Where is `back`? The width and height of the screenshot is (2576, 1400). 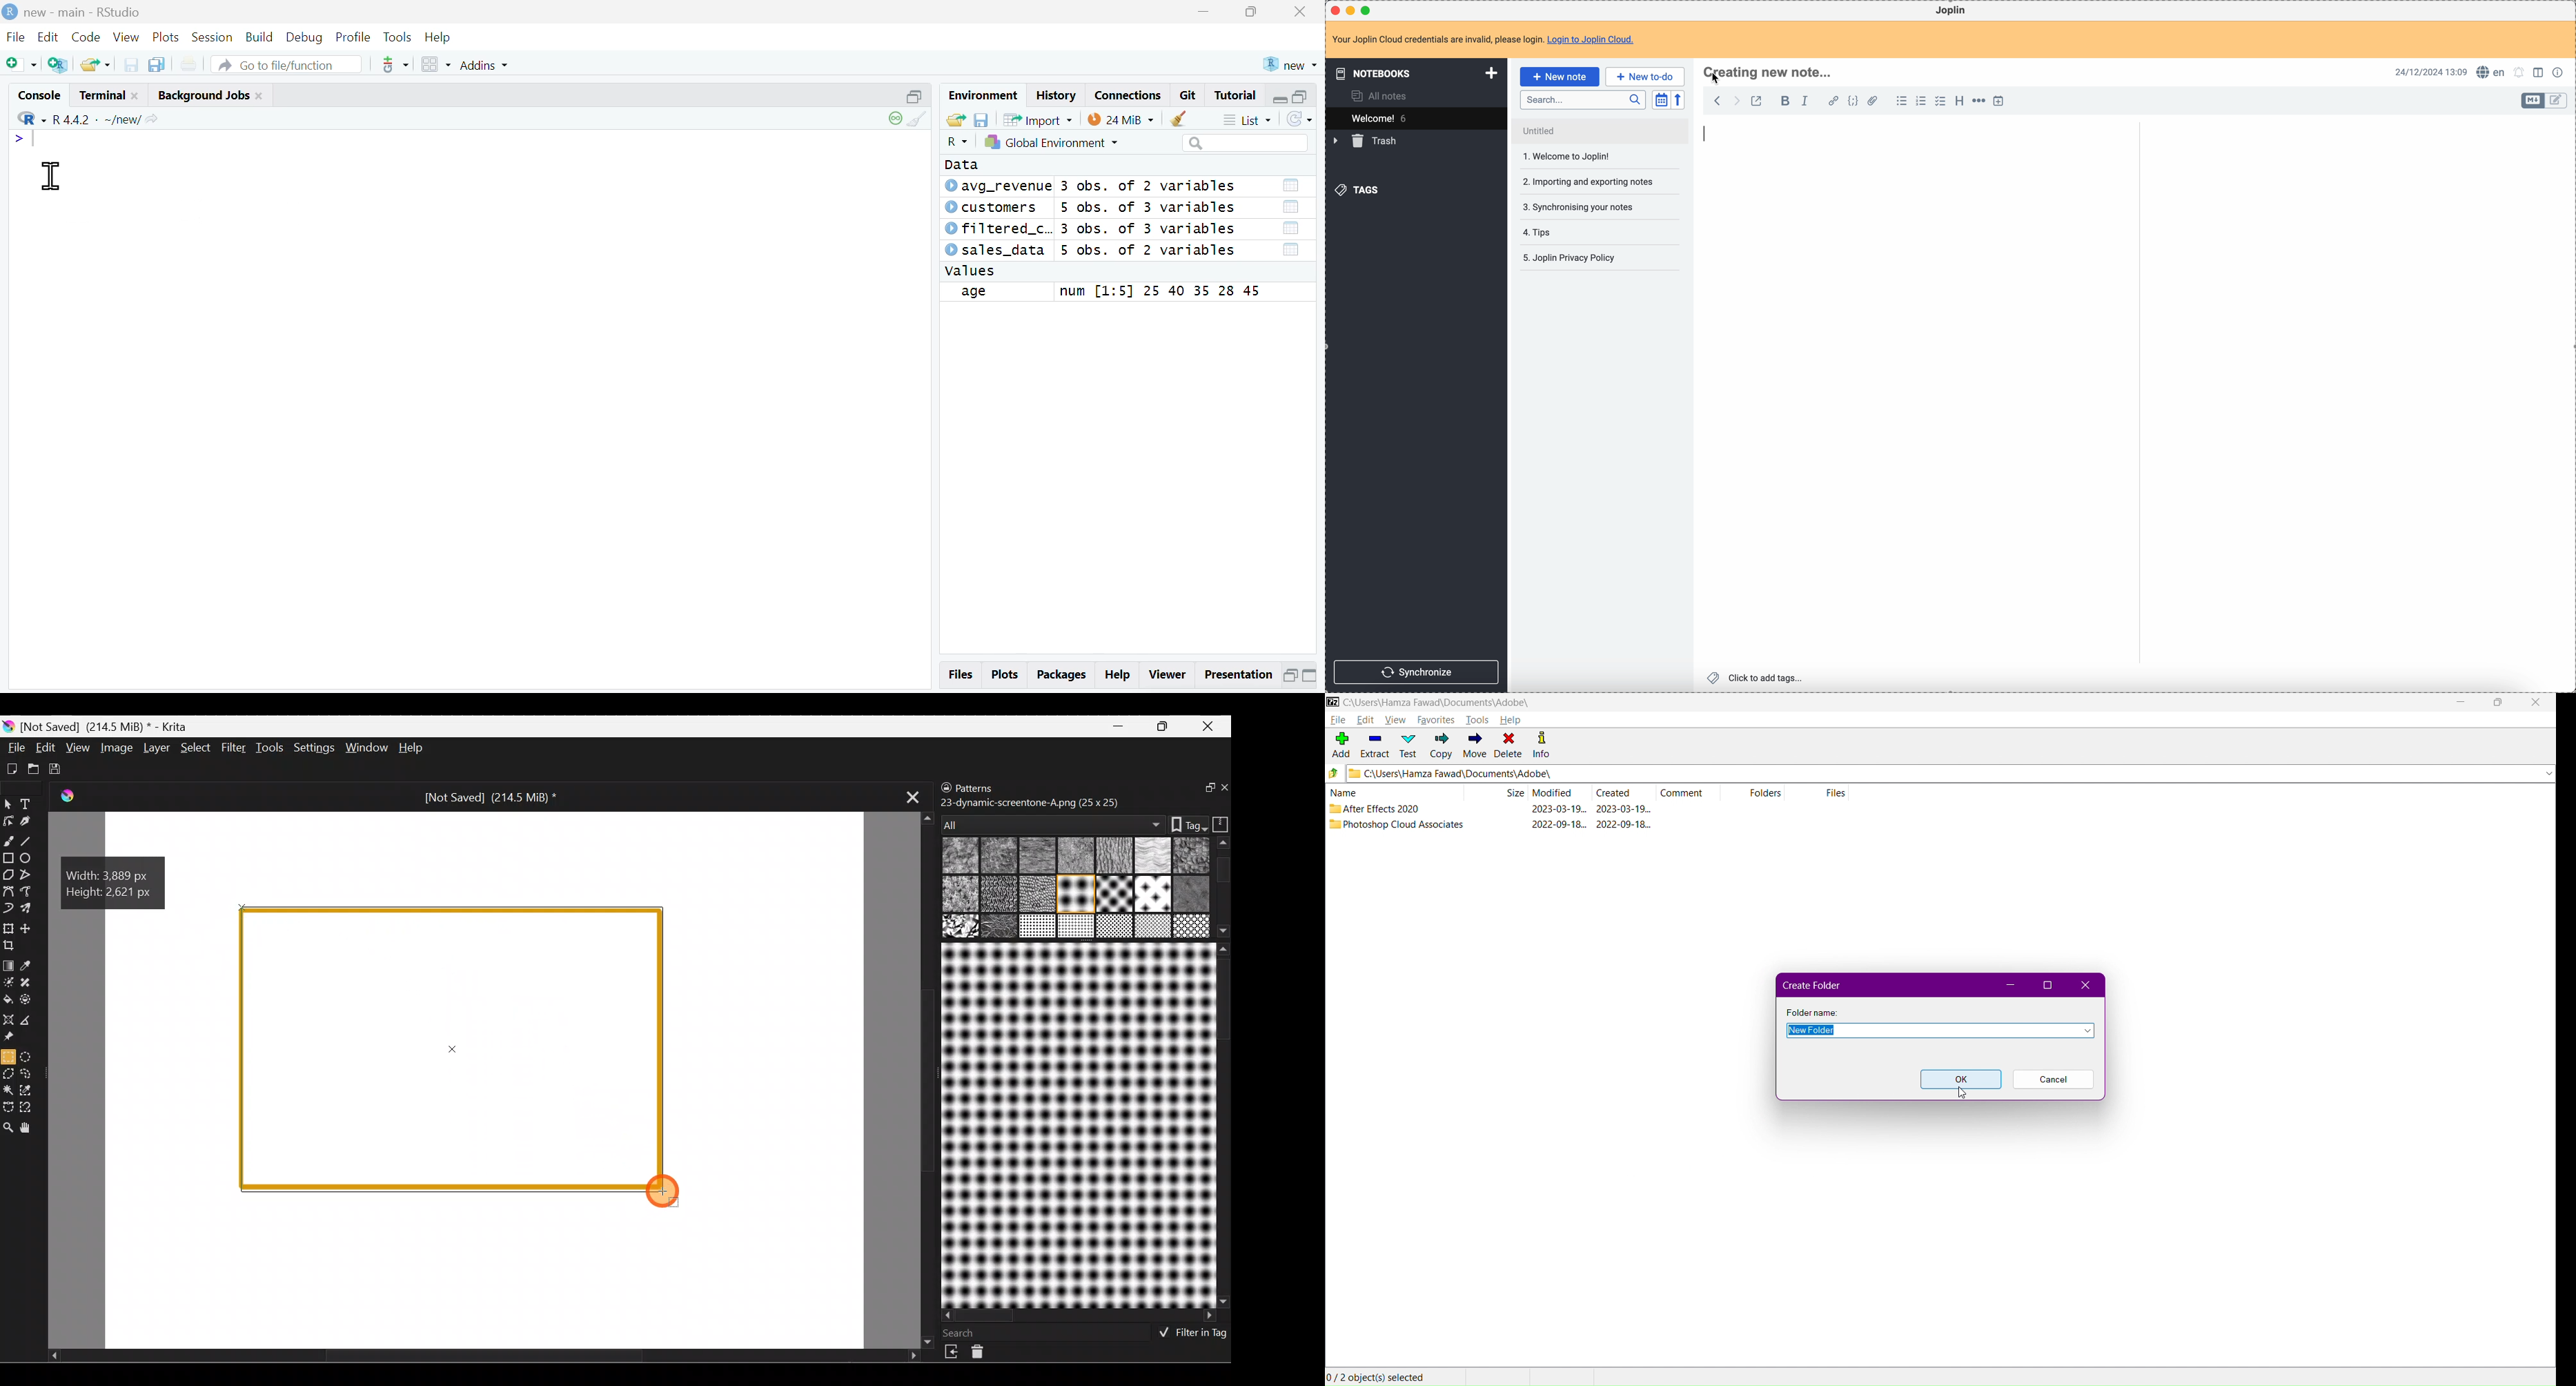
back is located at coordinates (1717, 101).